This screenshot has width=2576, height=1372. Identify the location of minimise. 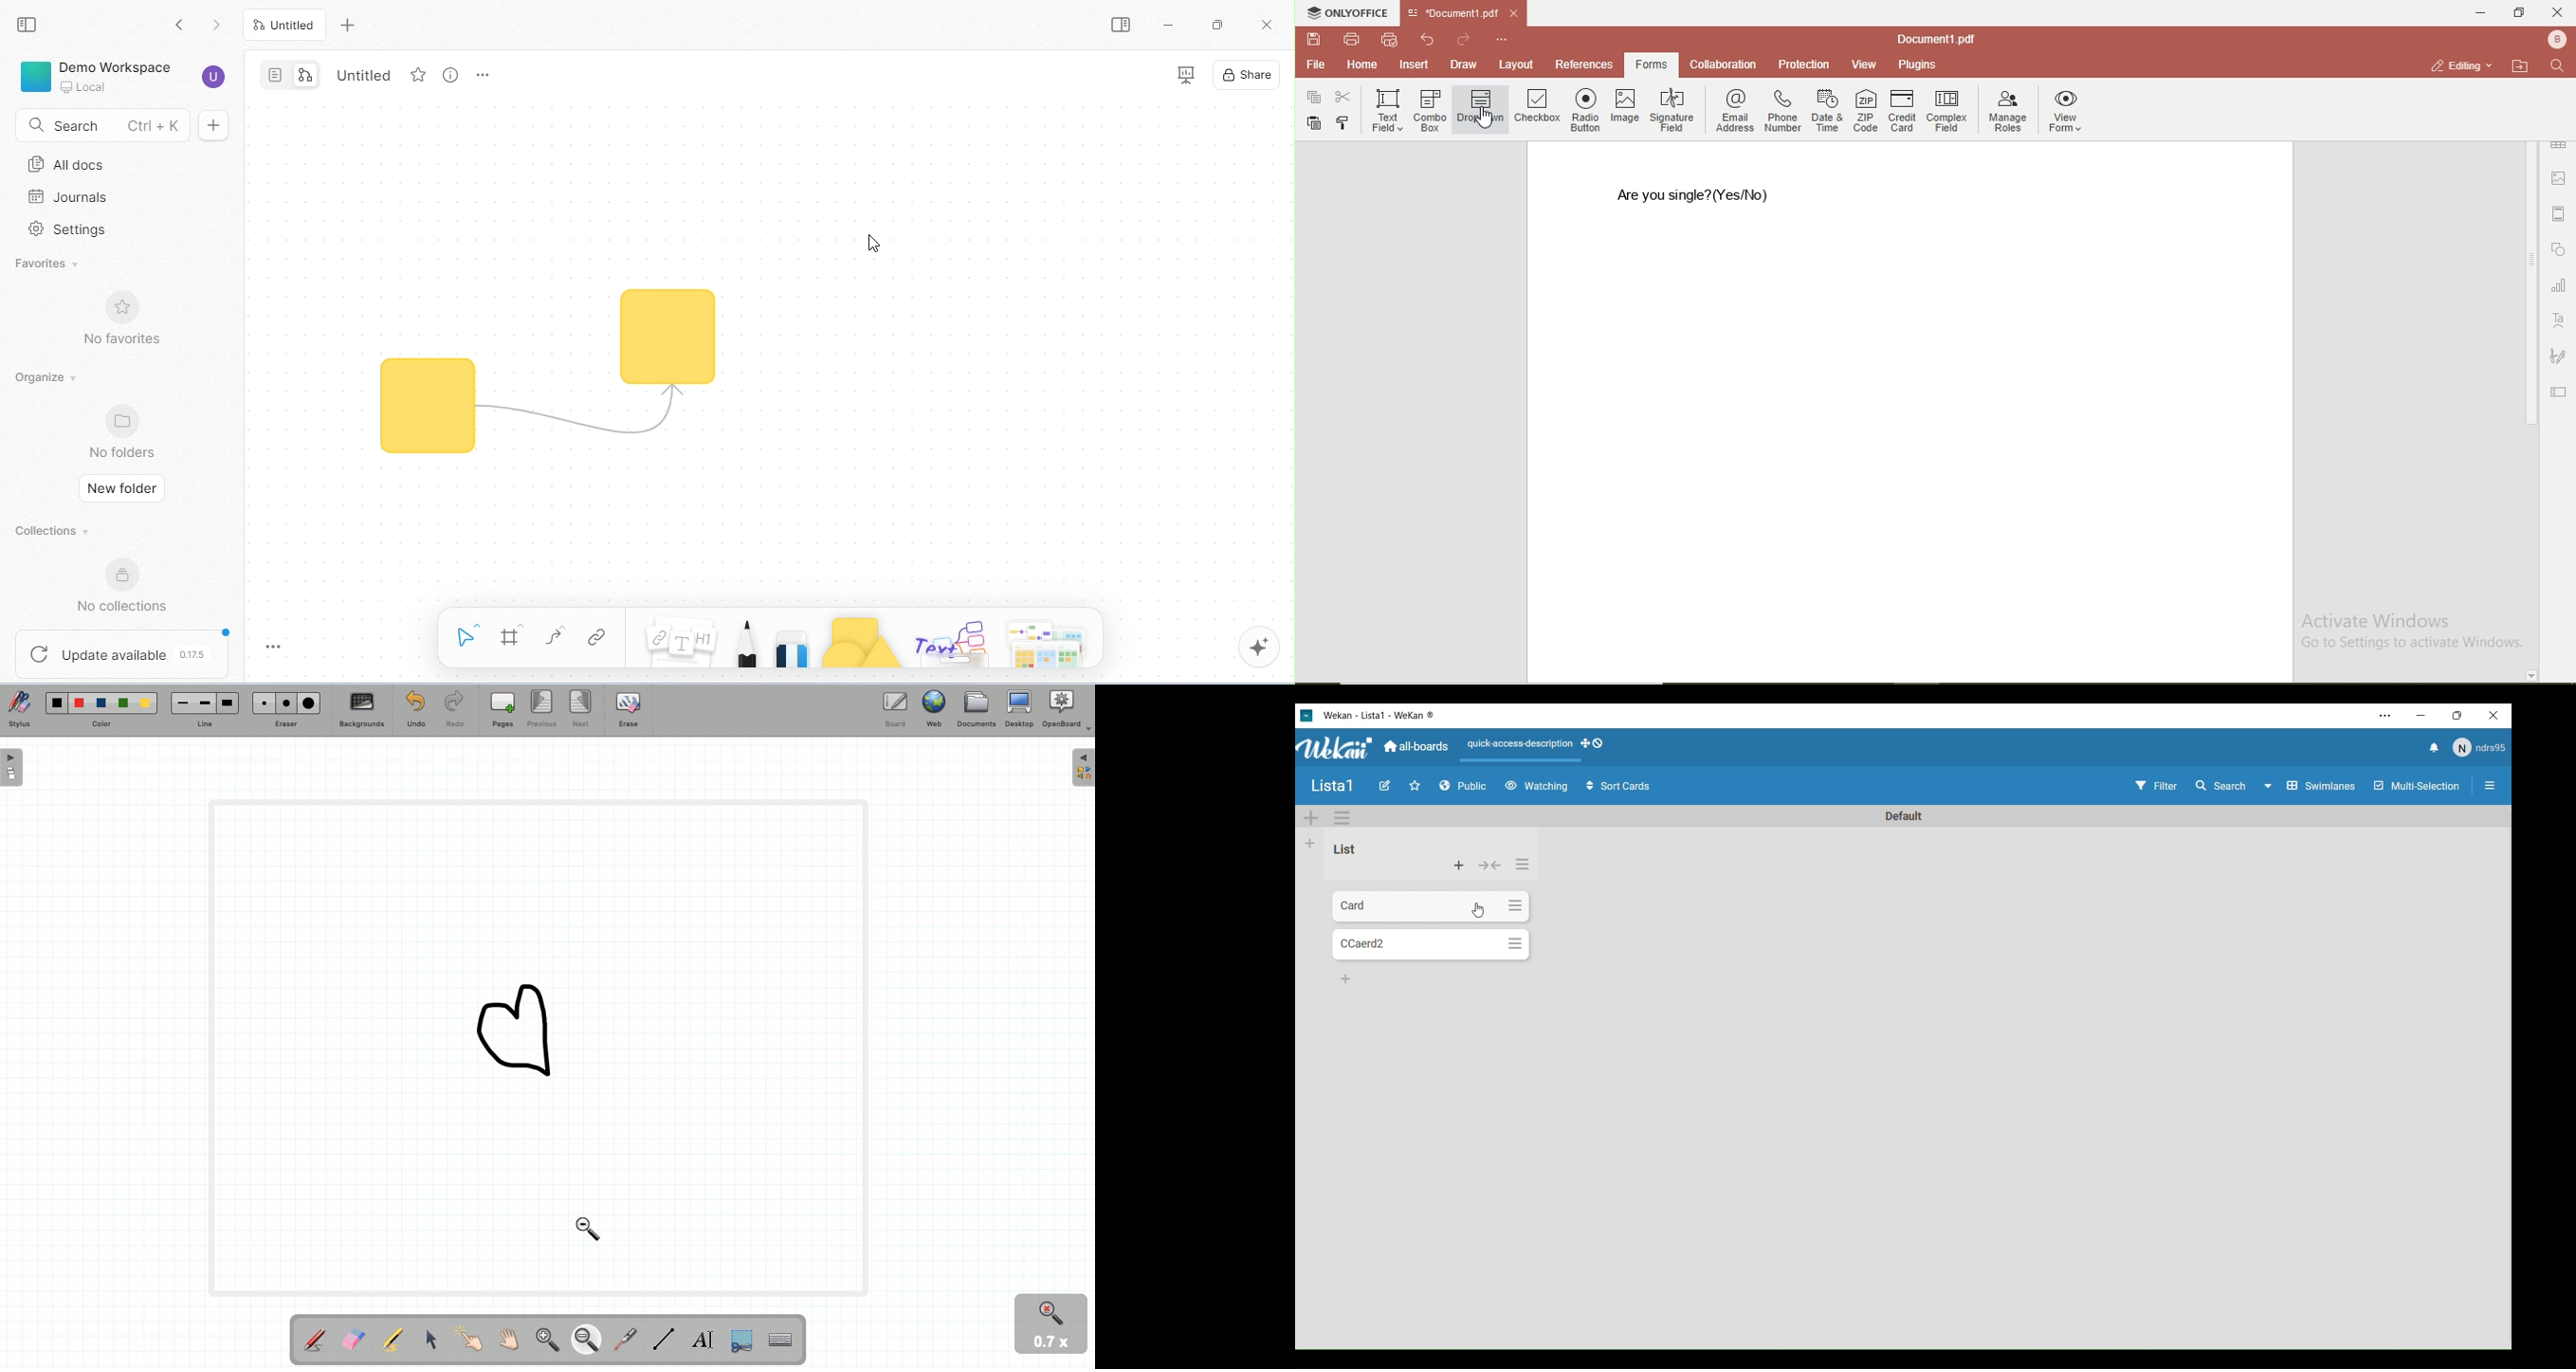
(2479, 14).